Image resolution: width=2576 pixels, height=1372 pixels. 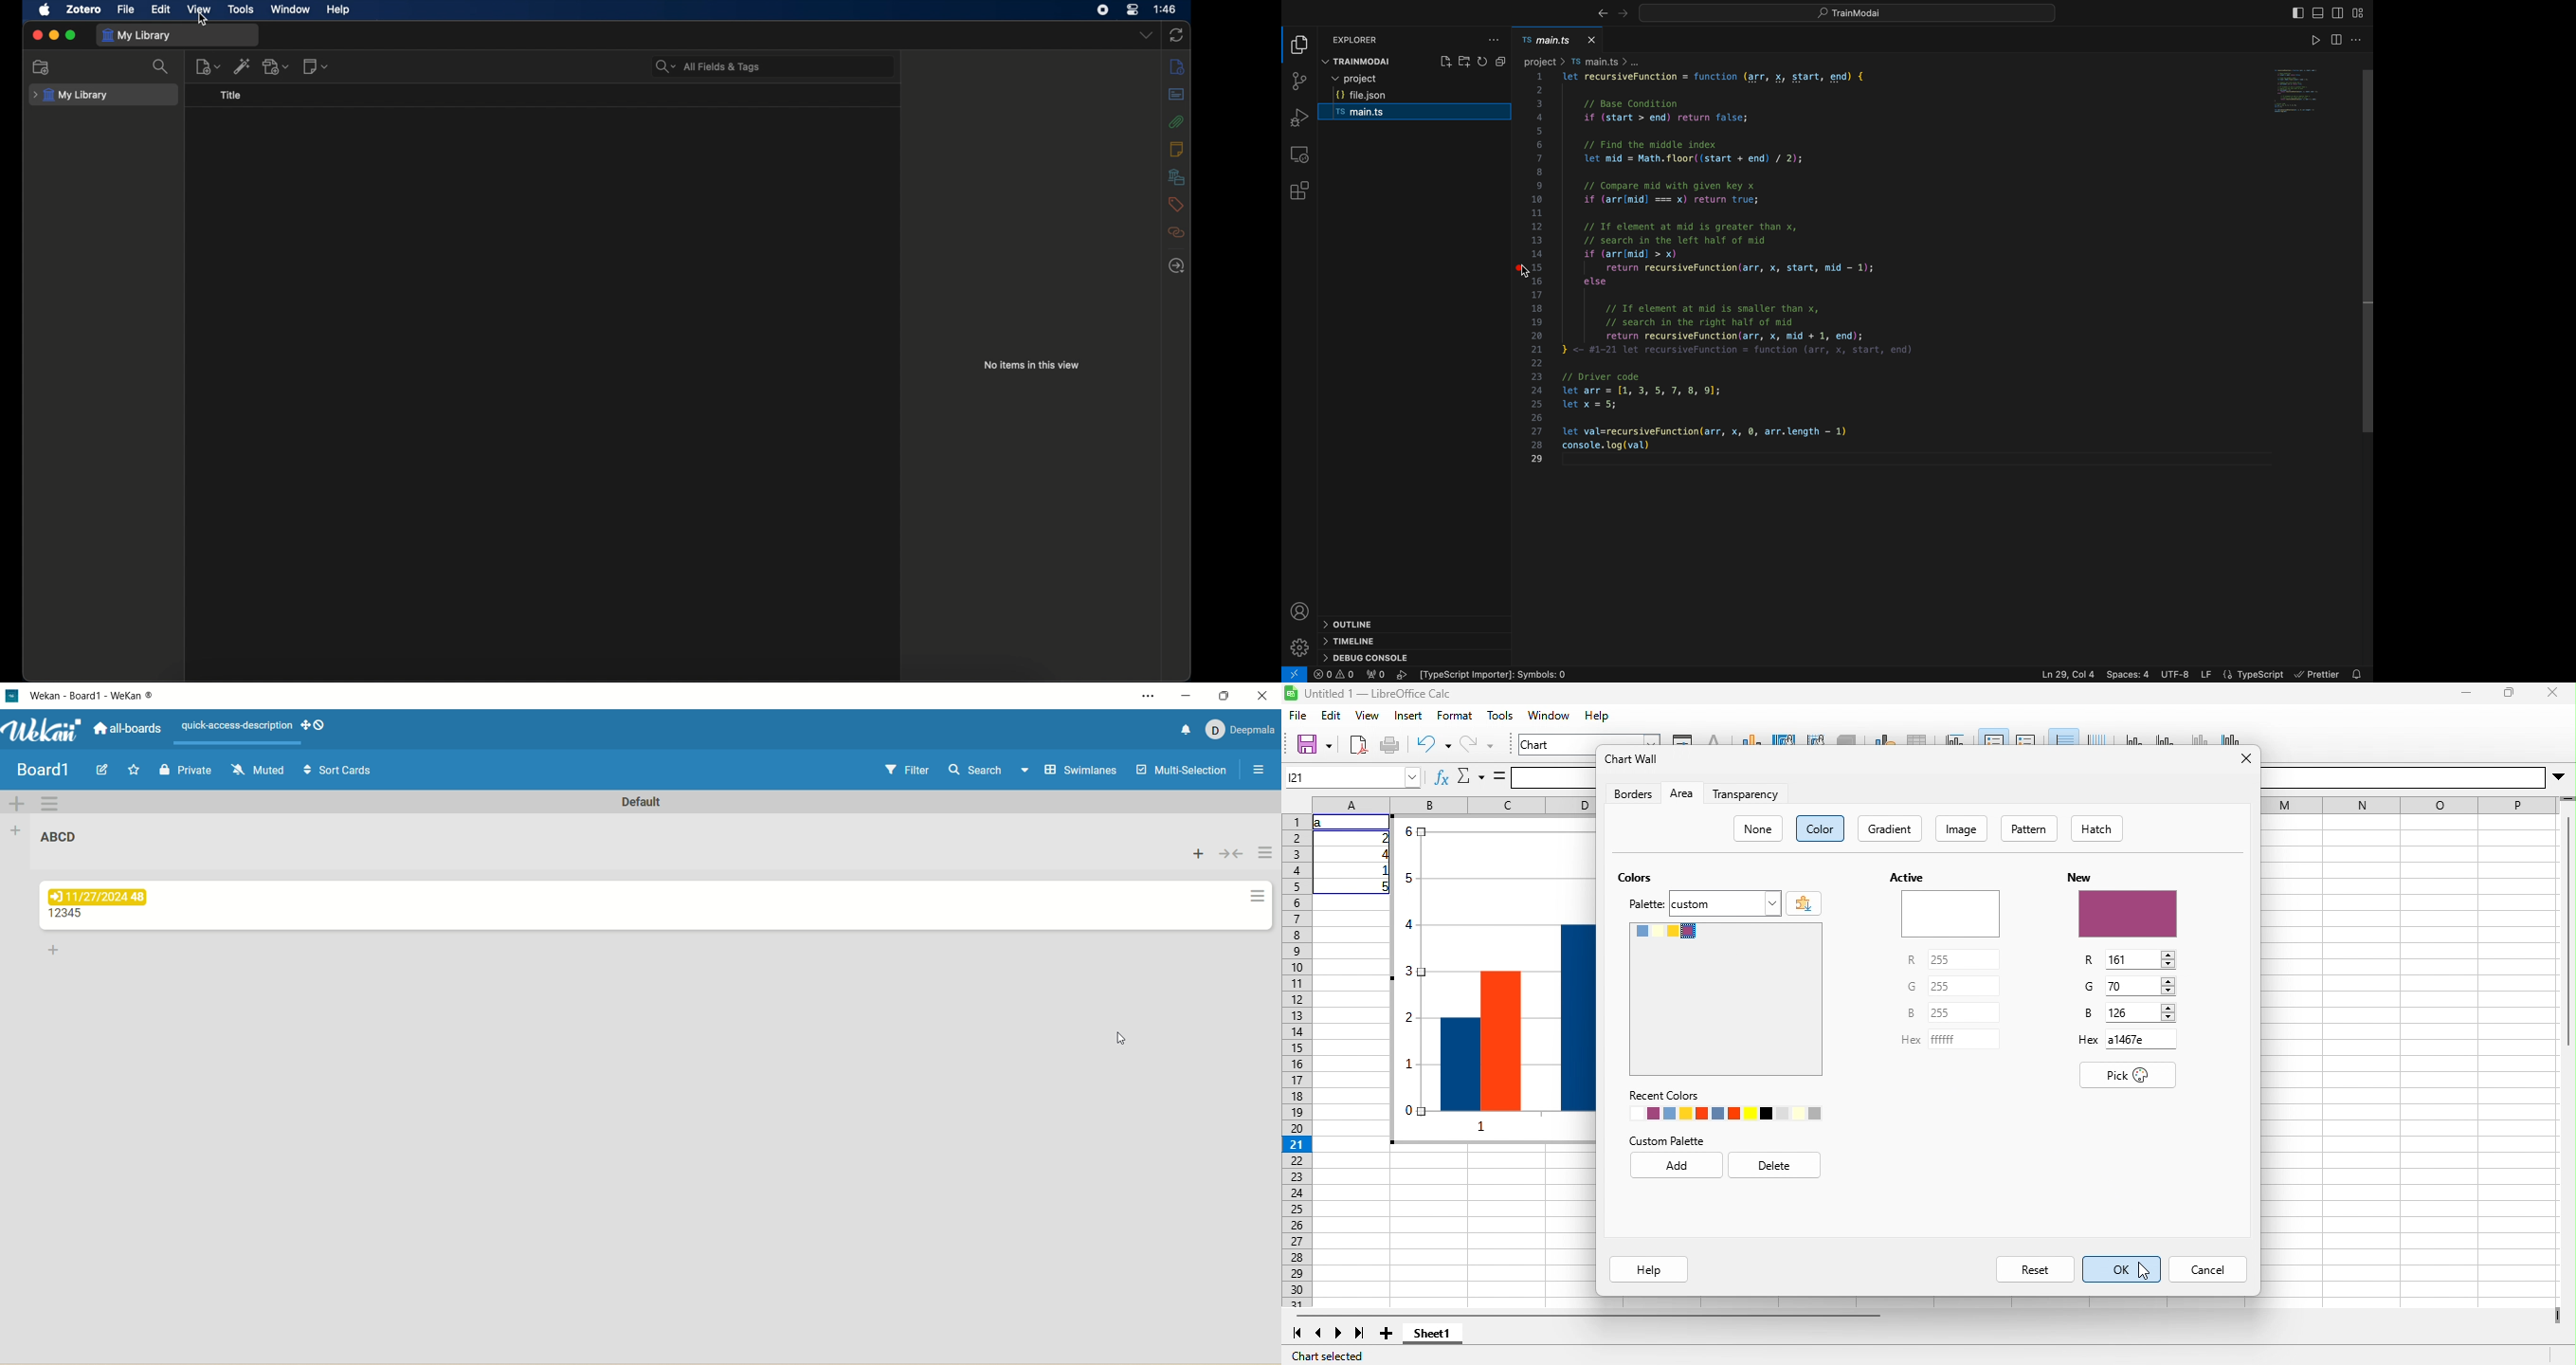 What do you see at coordinates (1266, 695) in the screenshot?
I see `close` at bounding box center [1266, 695].